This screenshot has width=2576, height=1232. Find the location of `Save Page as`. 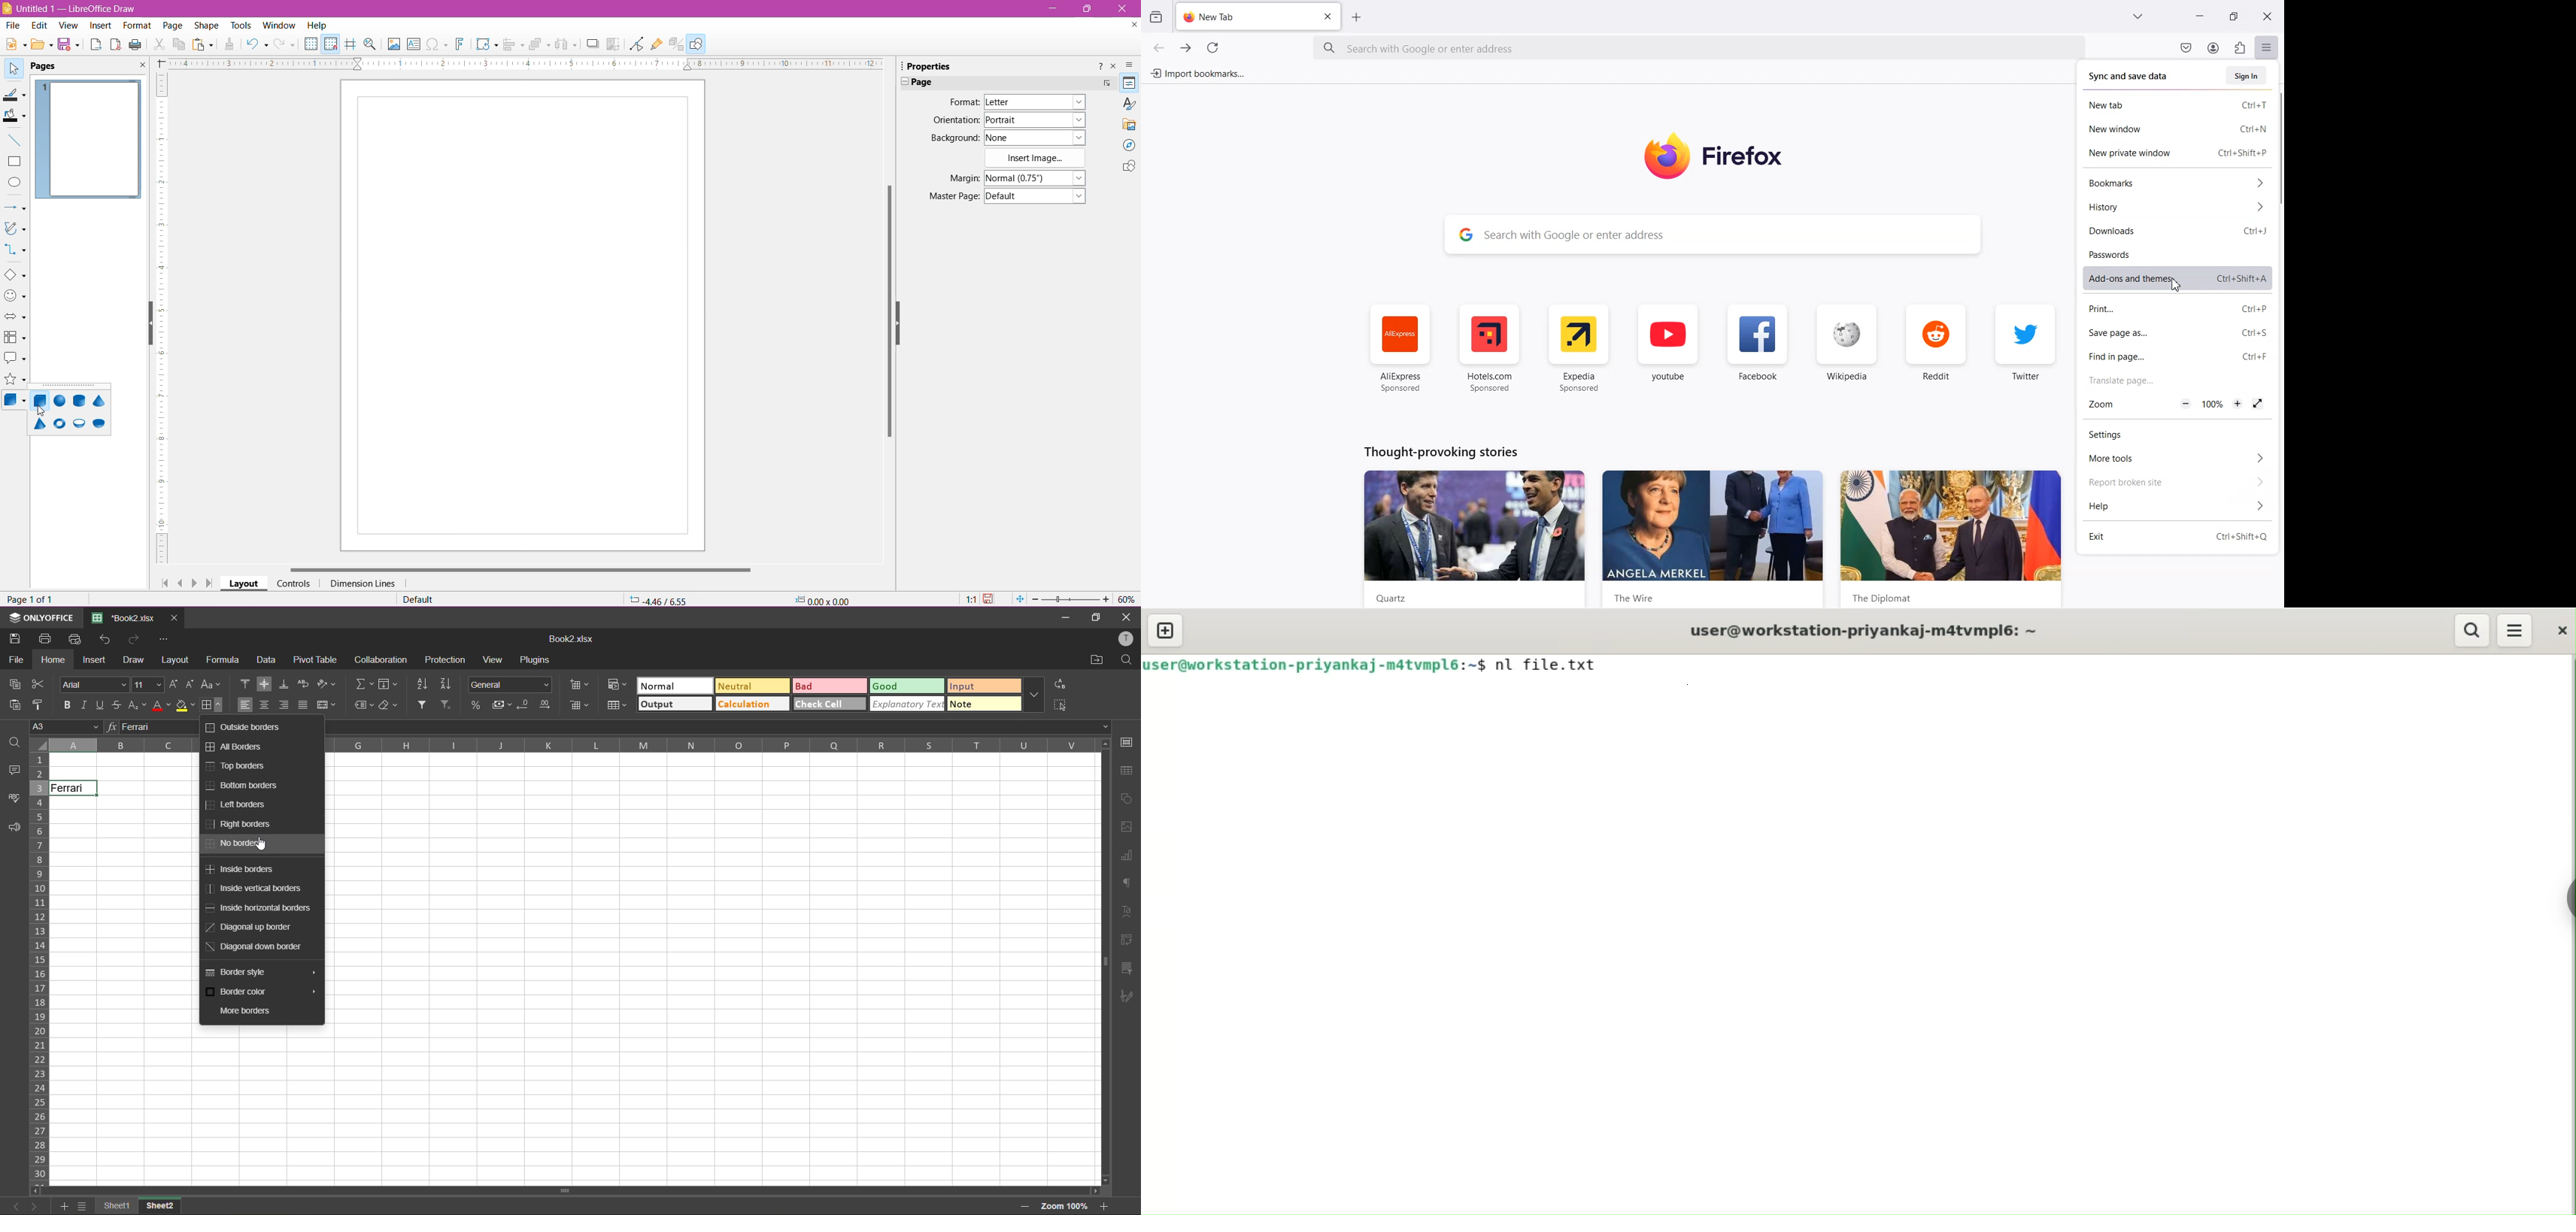

Save Page as is located at coordinates (2175, 332).